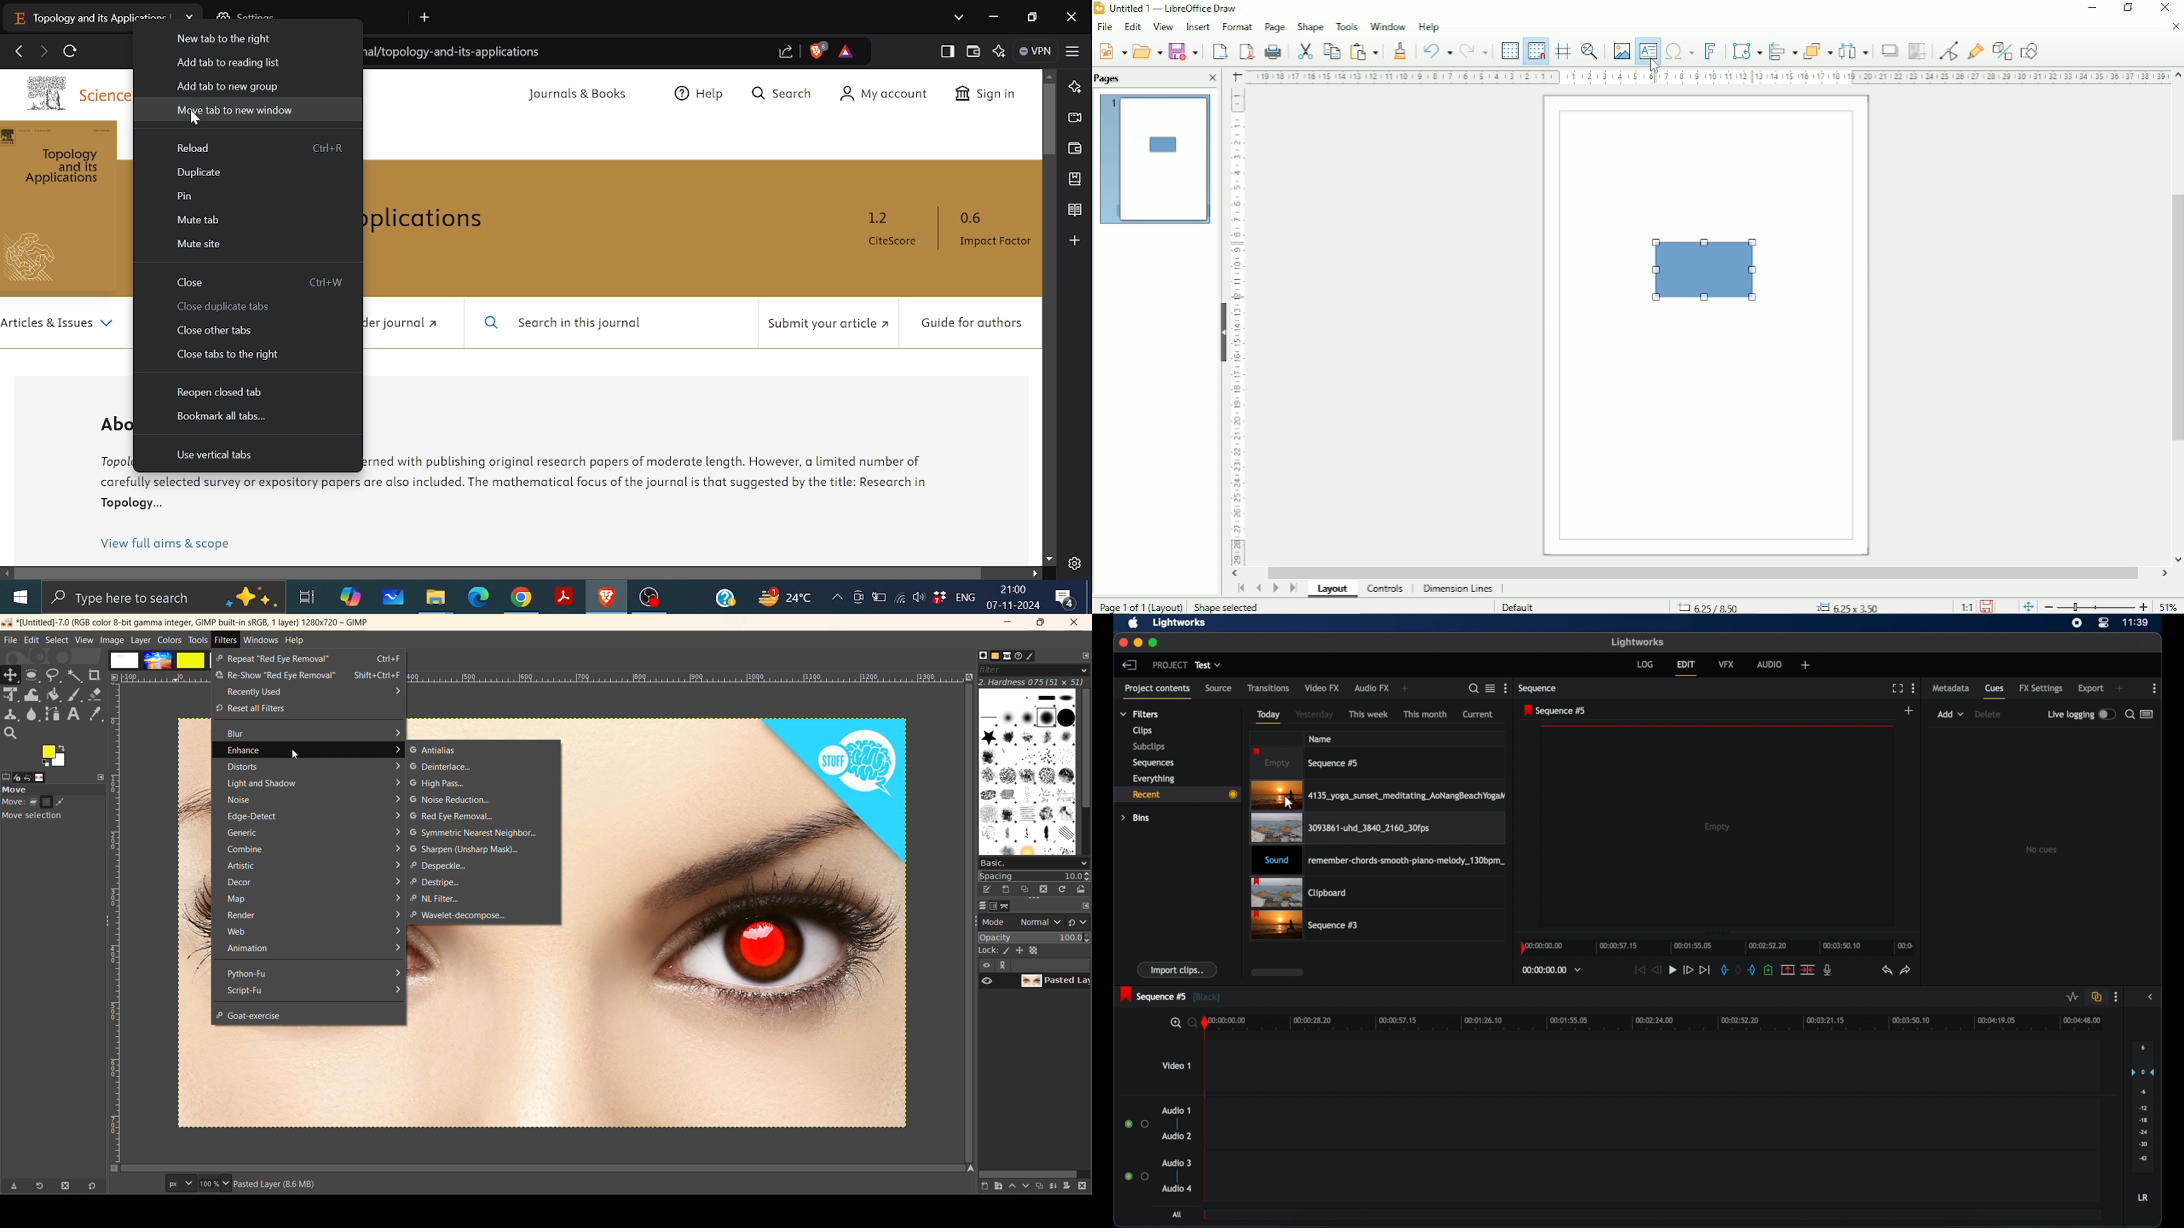 The width and height of the screenshot is (2184, 1232). Describe the element at coordinates (1070, 1188) in the screenshot. I see `add a mask` at that location.